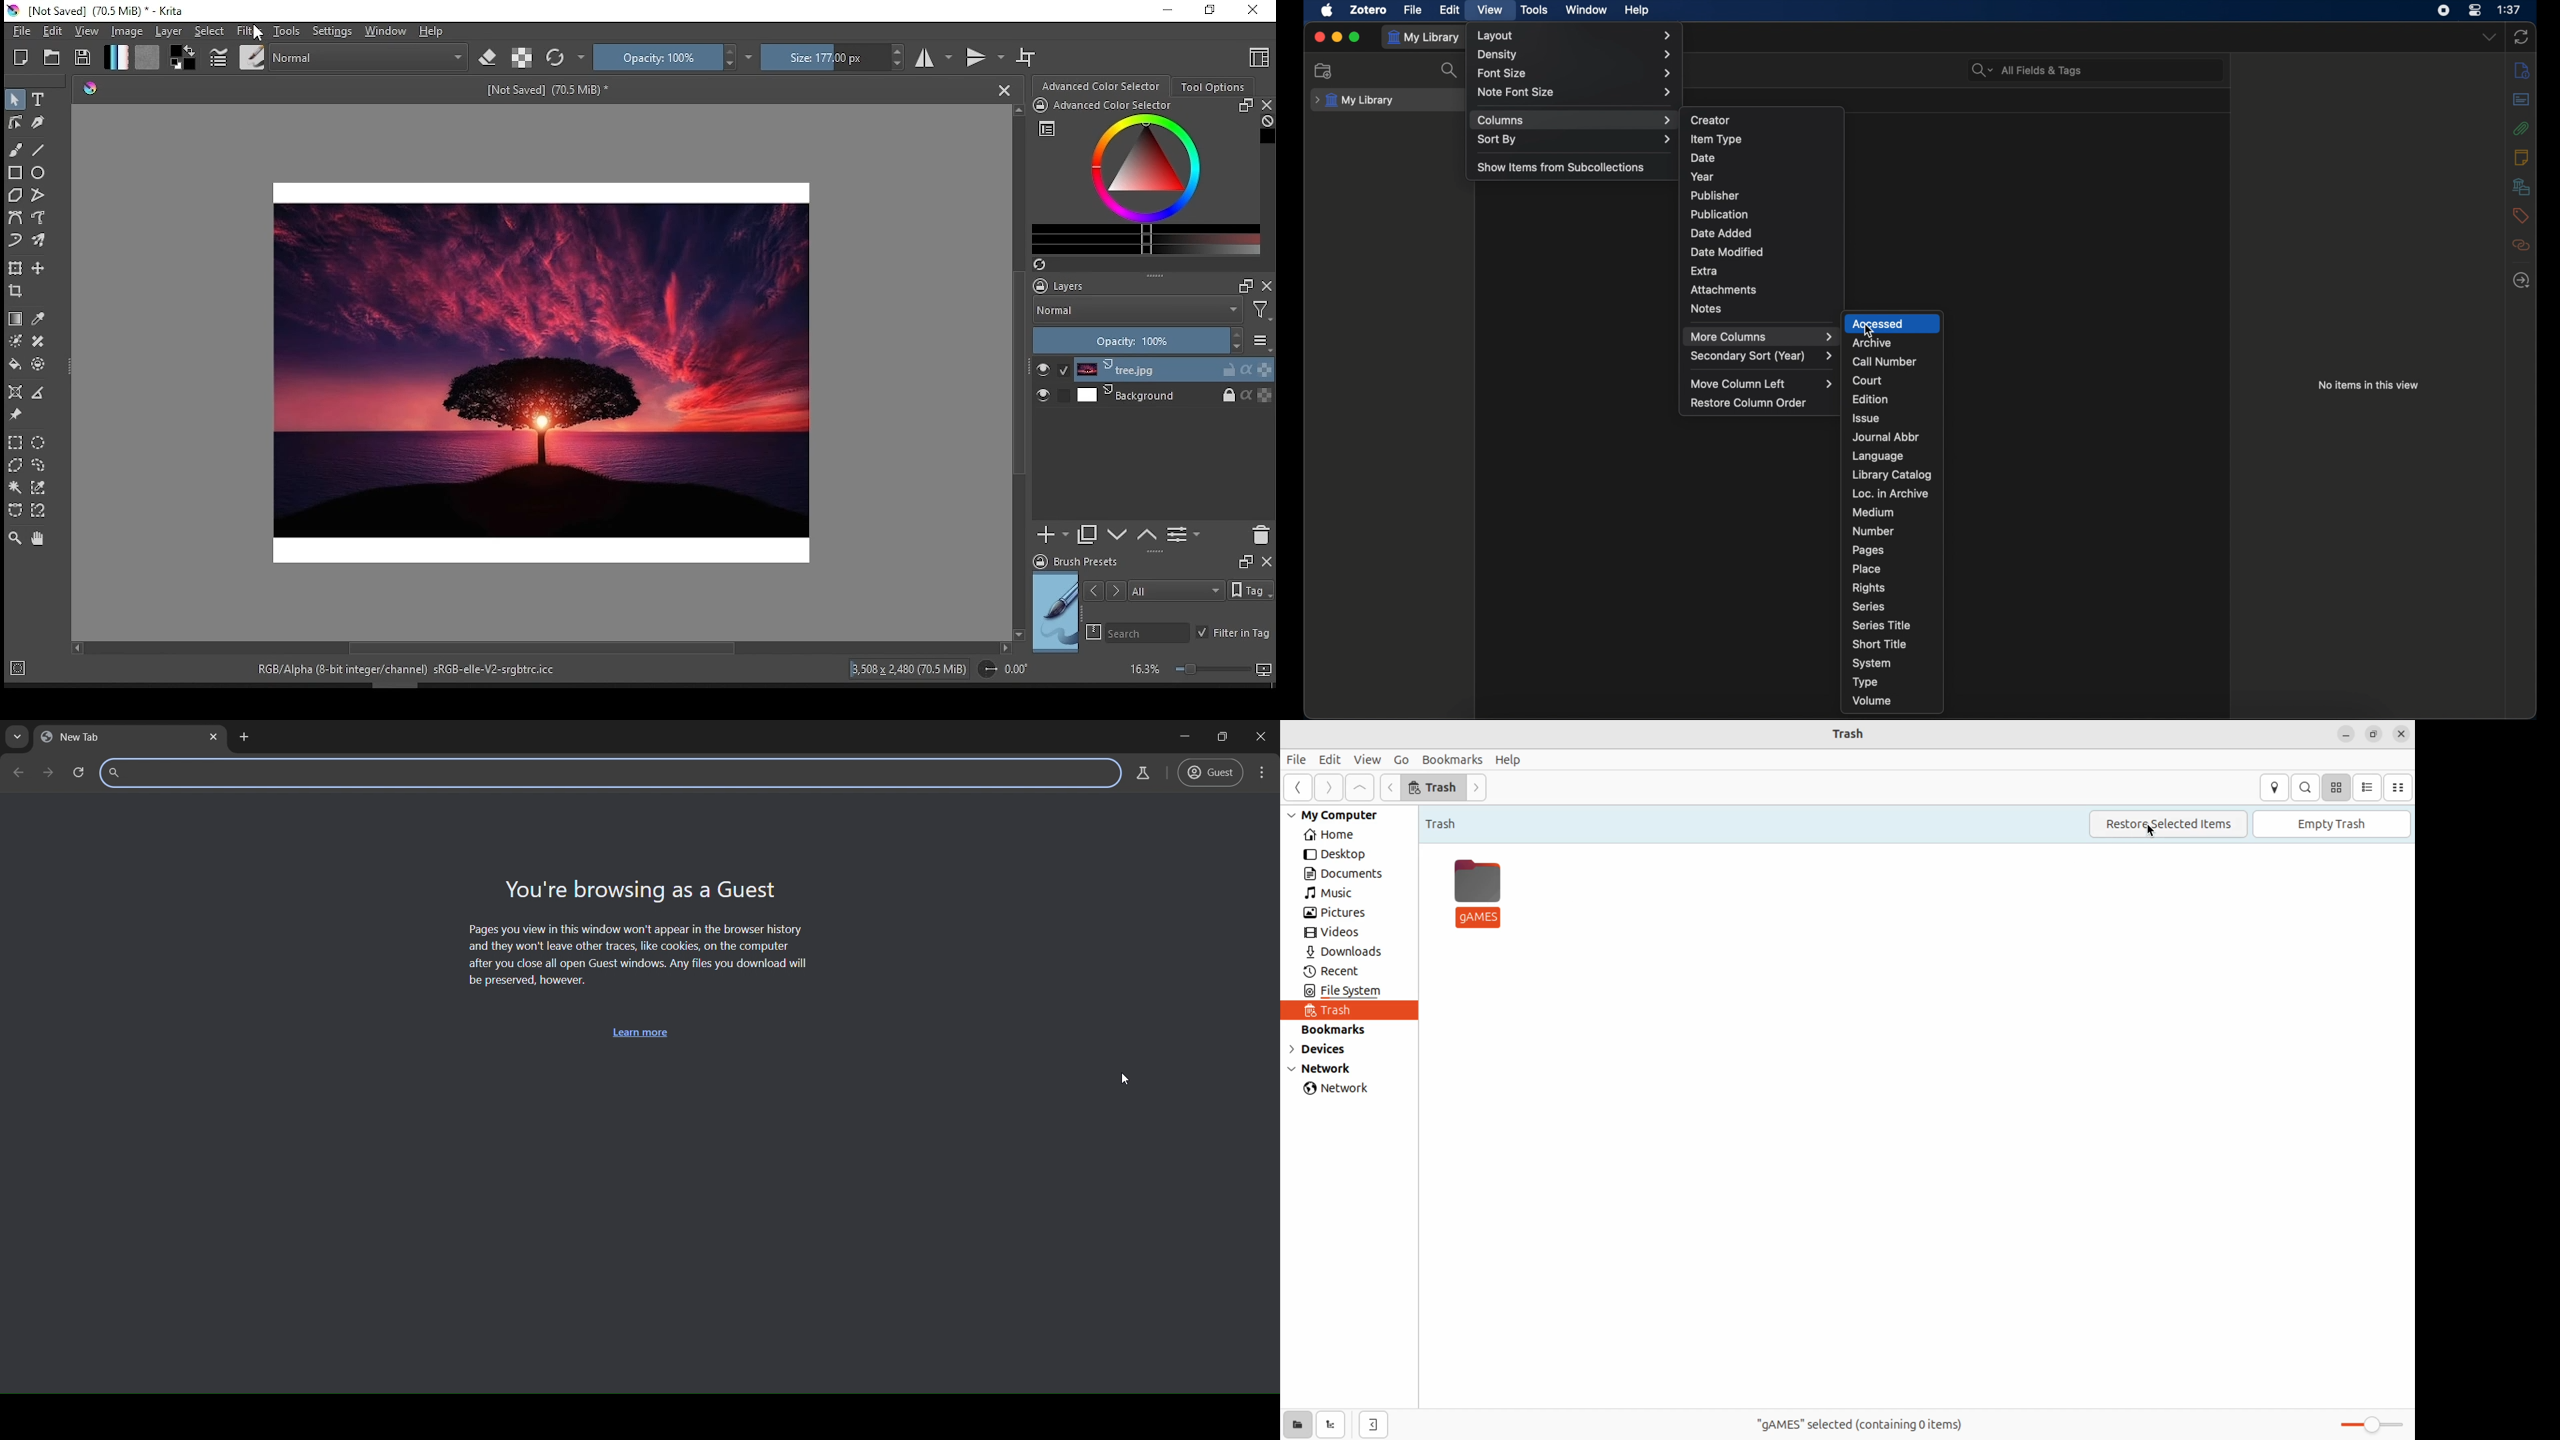 This screenshot has width=2576, height=1456. I want to click on place, so click(1865, 568).